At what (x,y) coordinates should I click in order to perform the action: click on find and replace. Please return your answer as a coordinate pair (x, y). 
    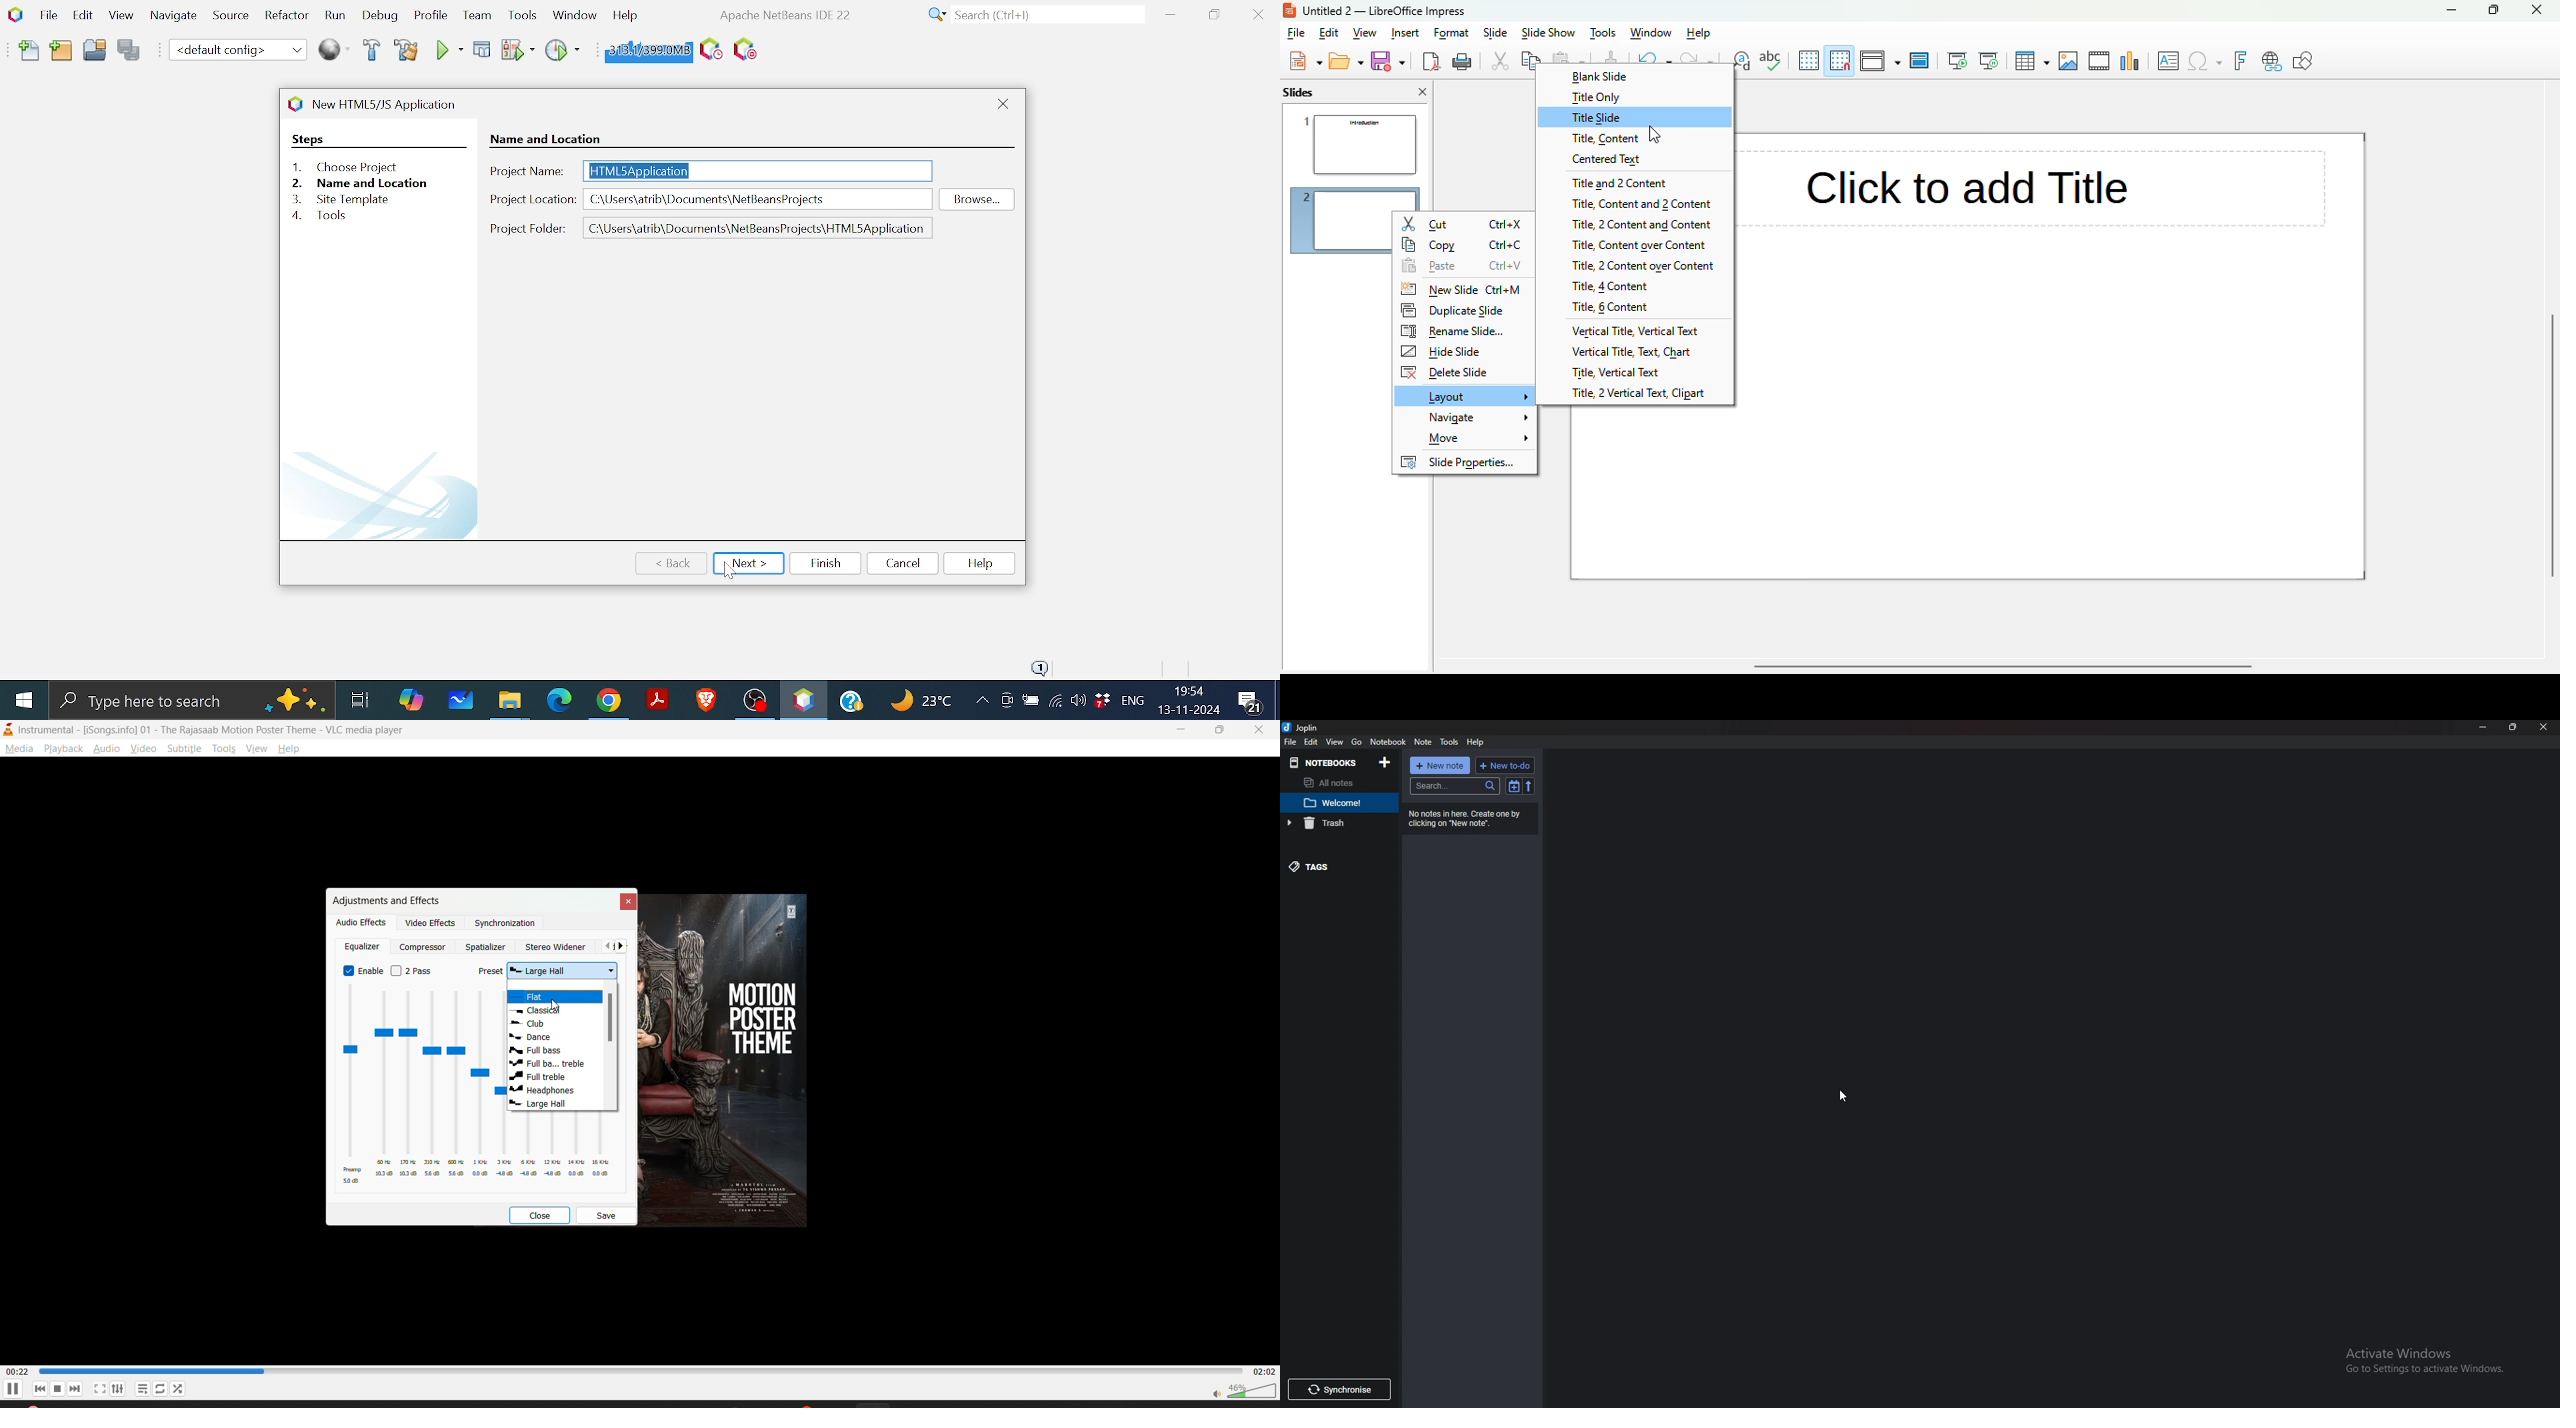
    Looking at the image, I should click on (1746, 61).